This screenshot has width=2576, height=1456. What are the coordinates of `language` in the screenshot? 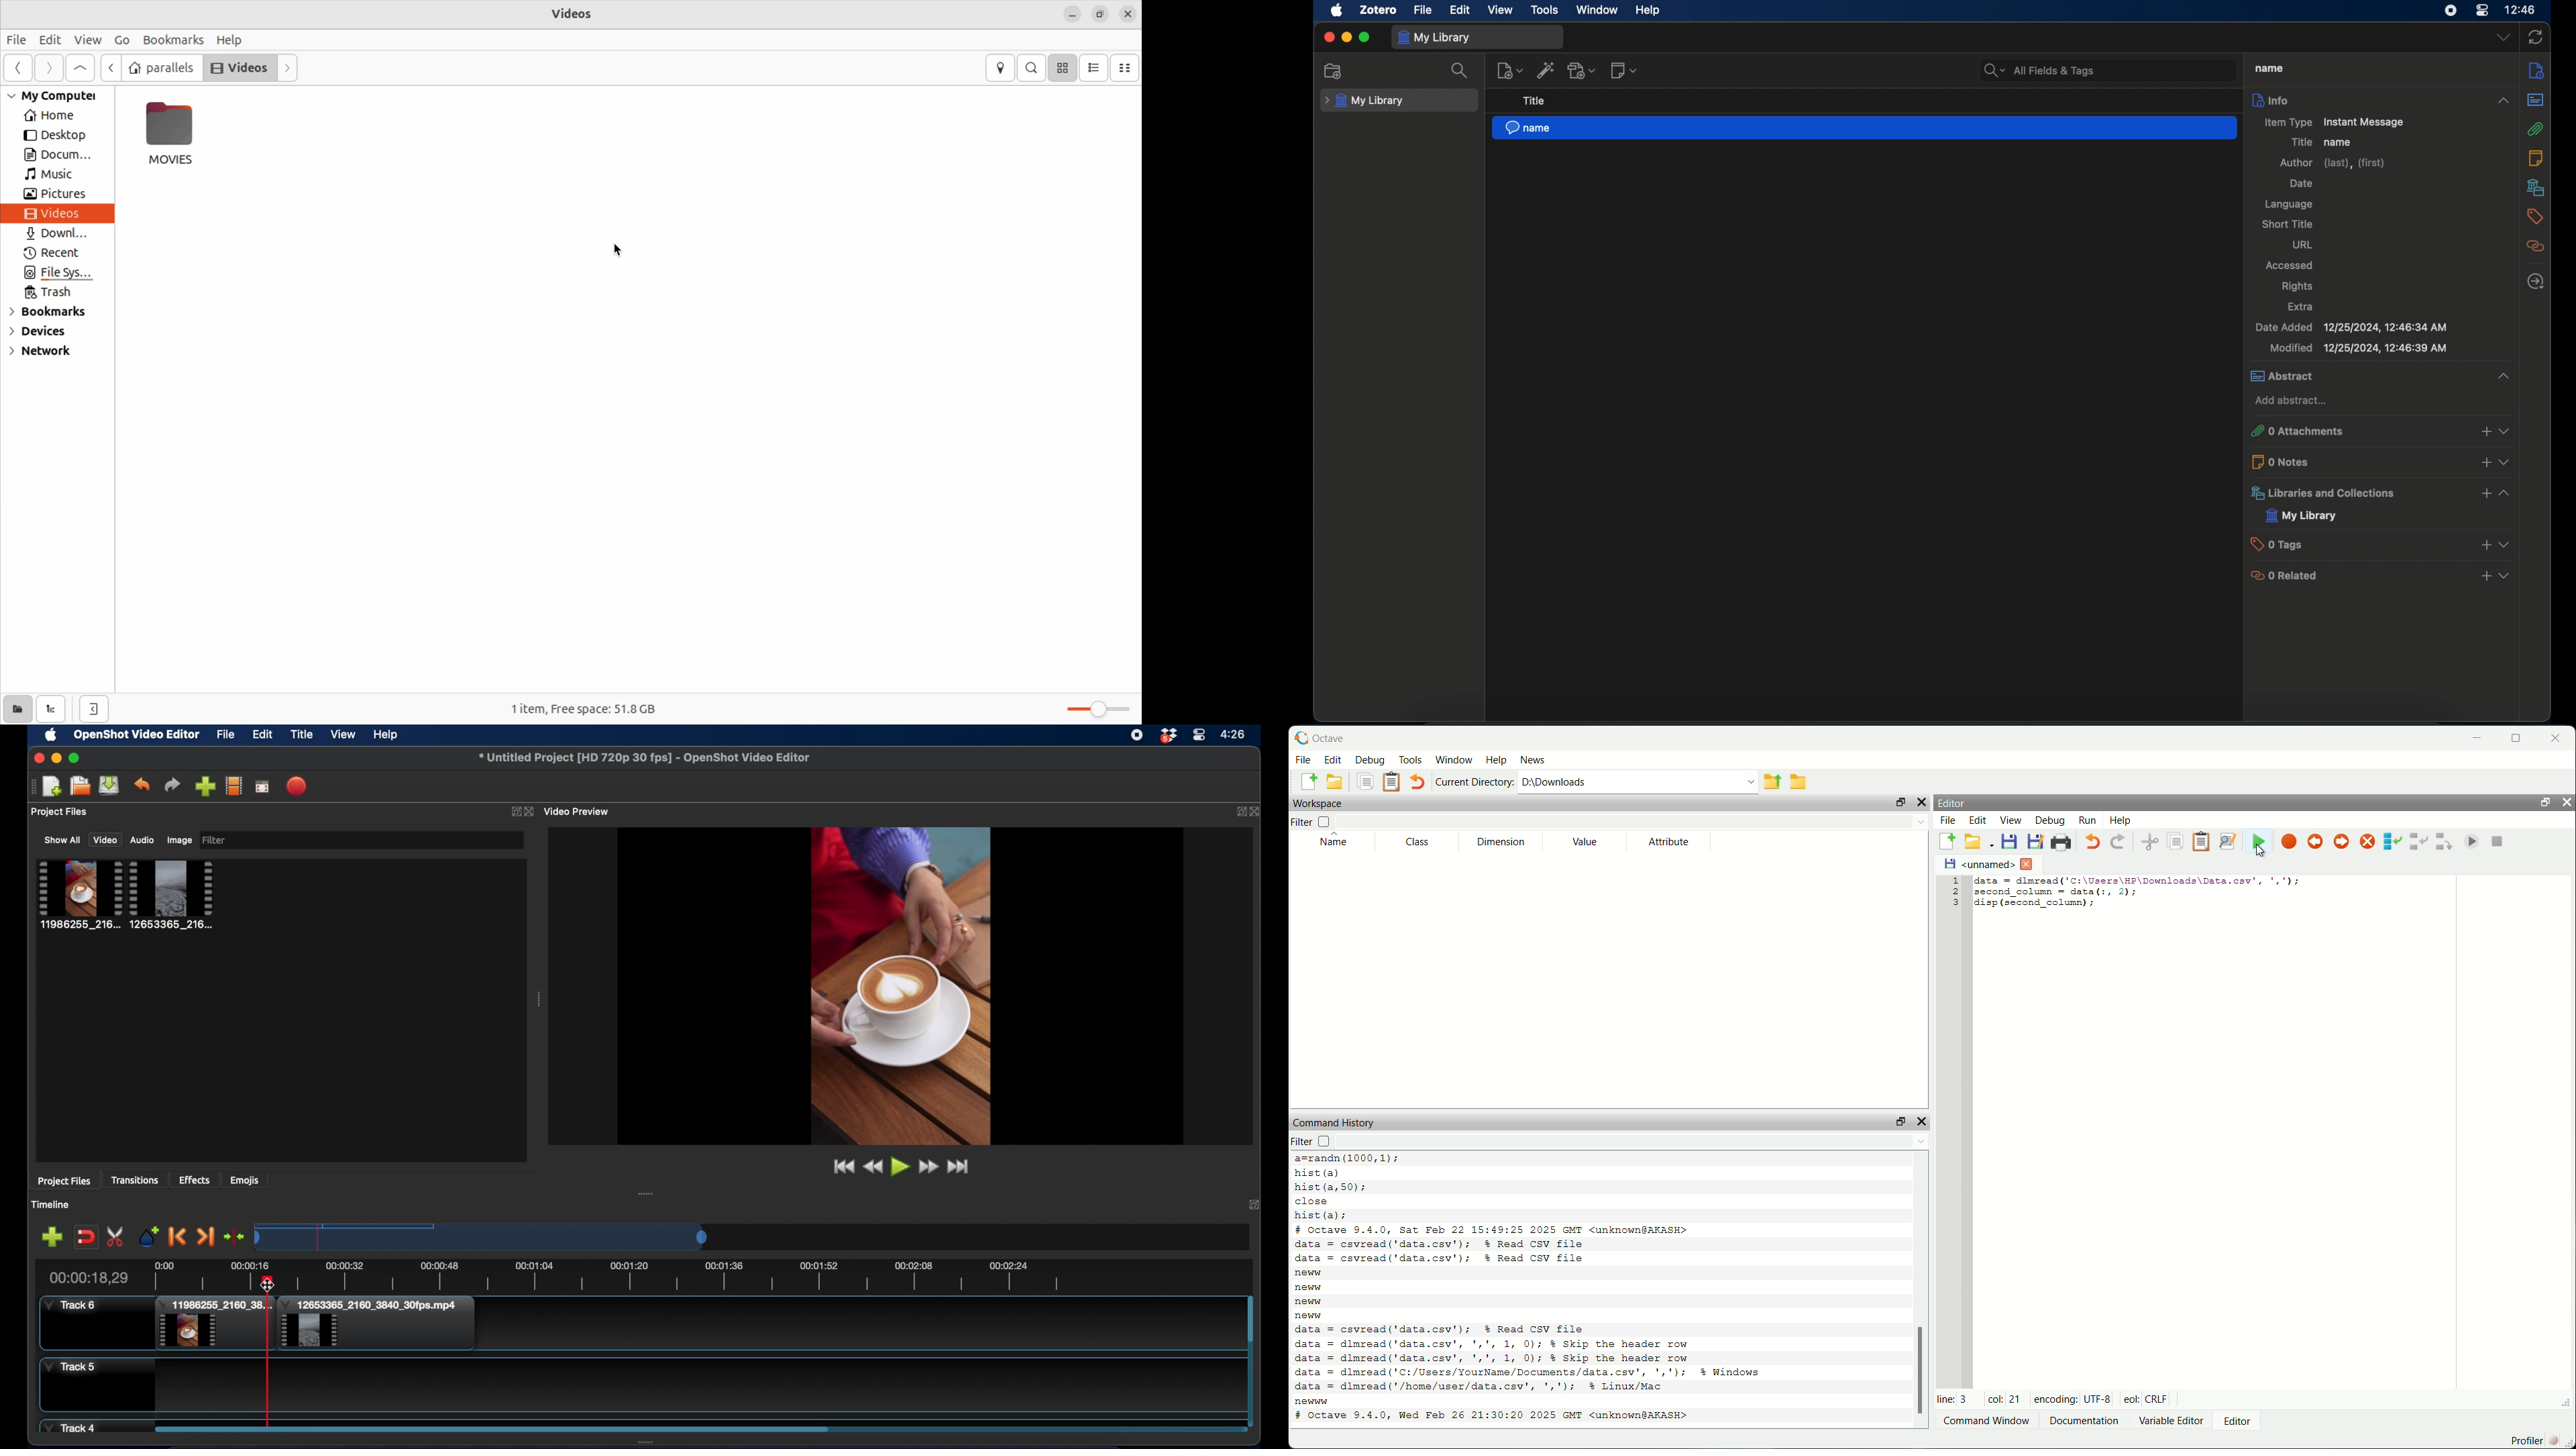 It's located at (2290, 205).